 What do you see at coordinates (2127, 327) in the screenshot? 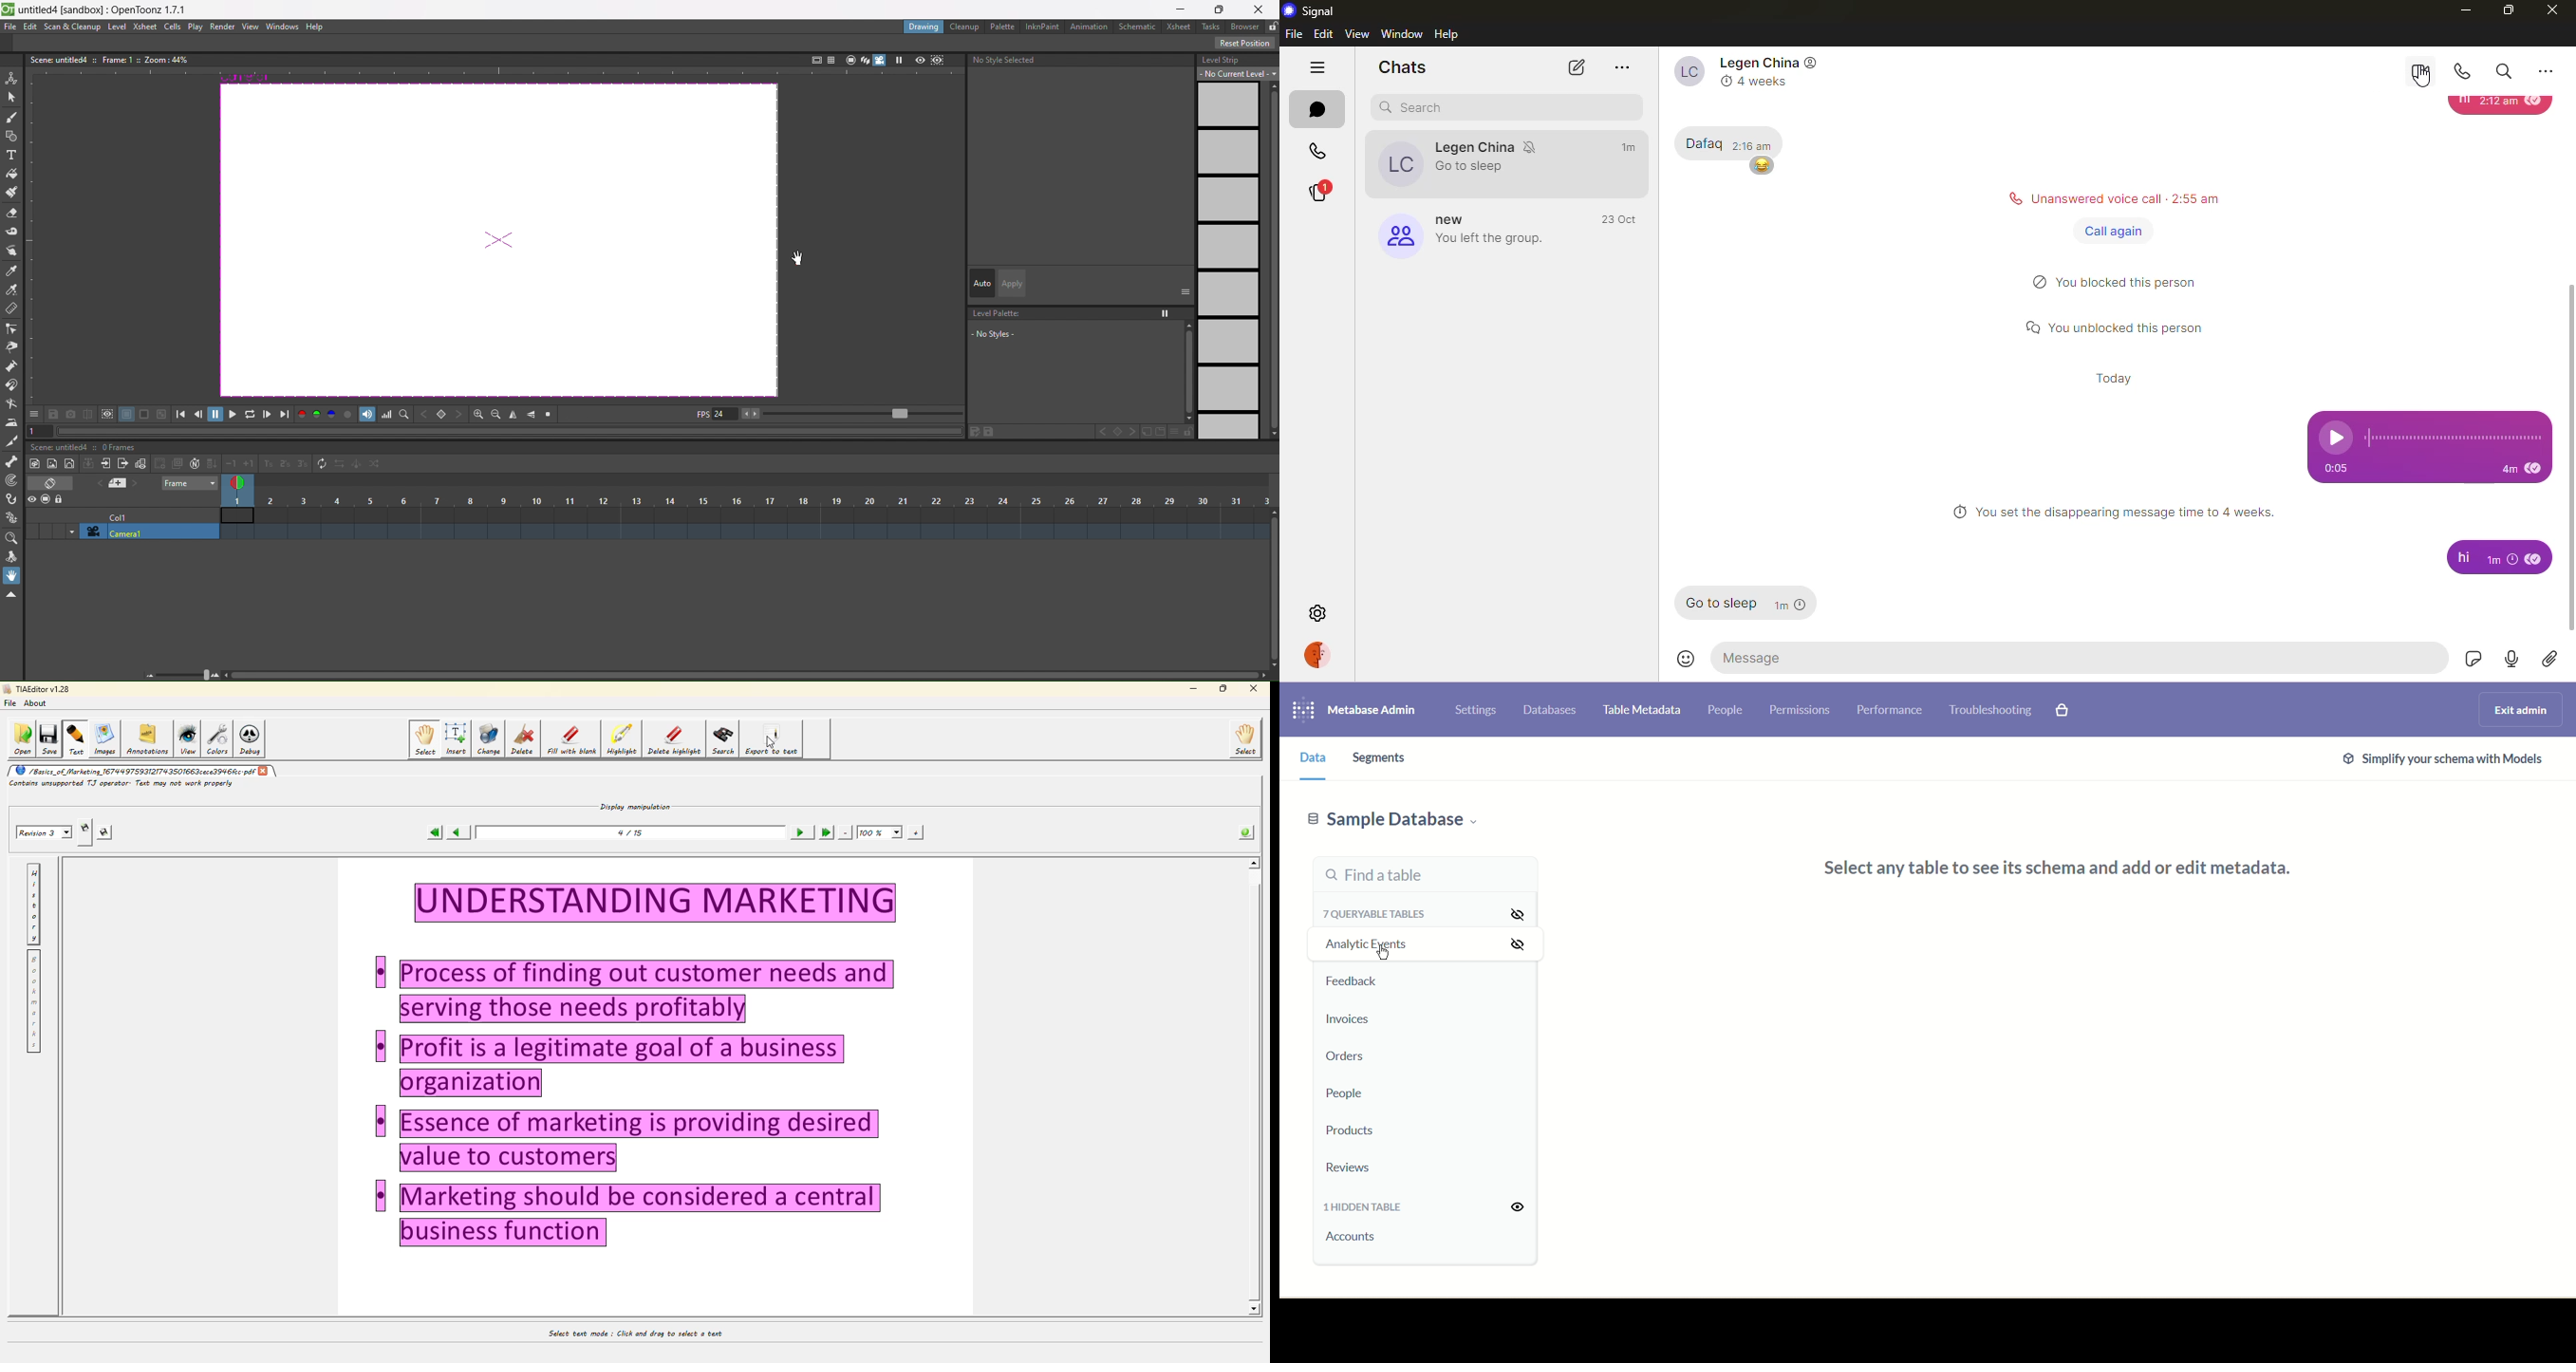
I see `Y You unblocked this person` at bounding box center [2127, 327].